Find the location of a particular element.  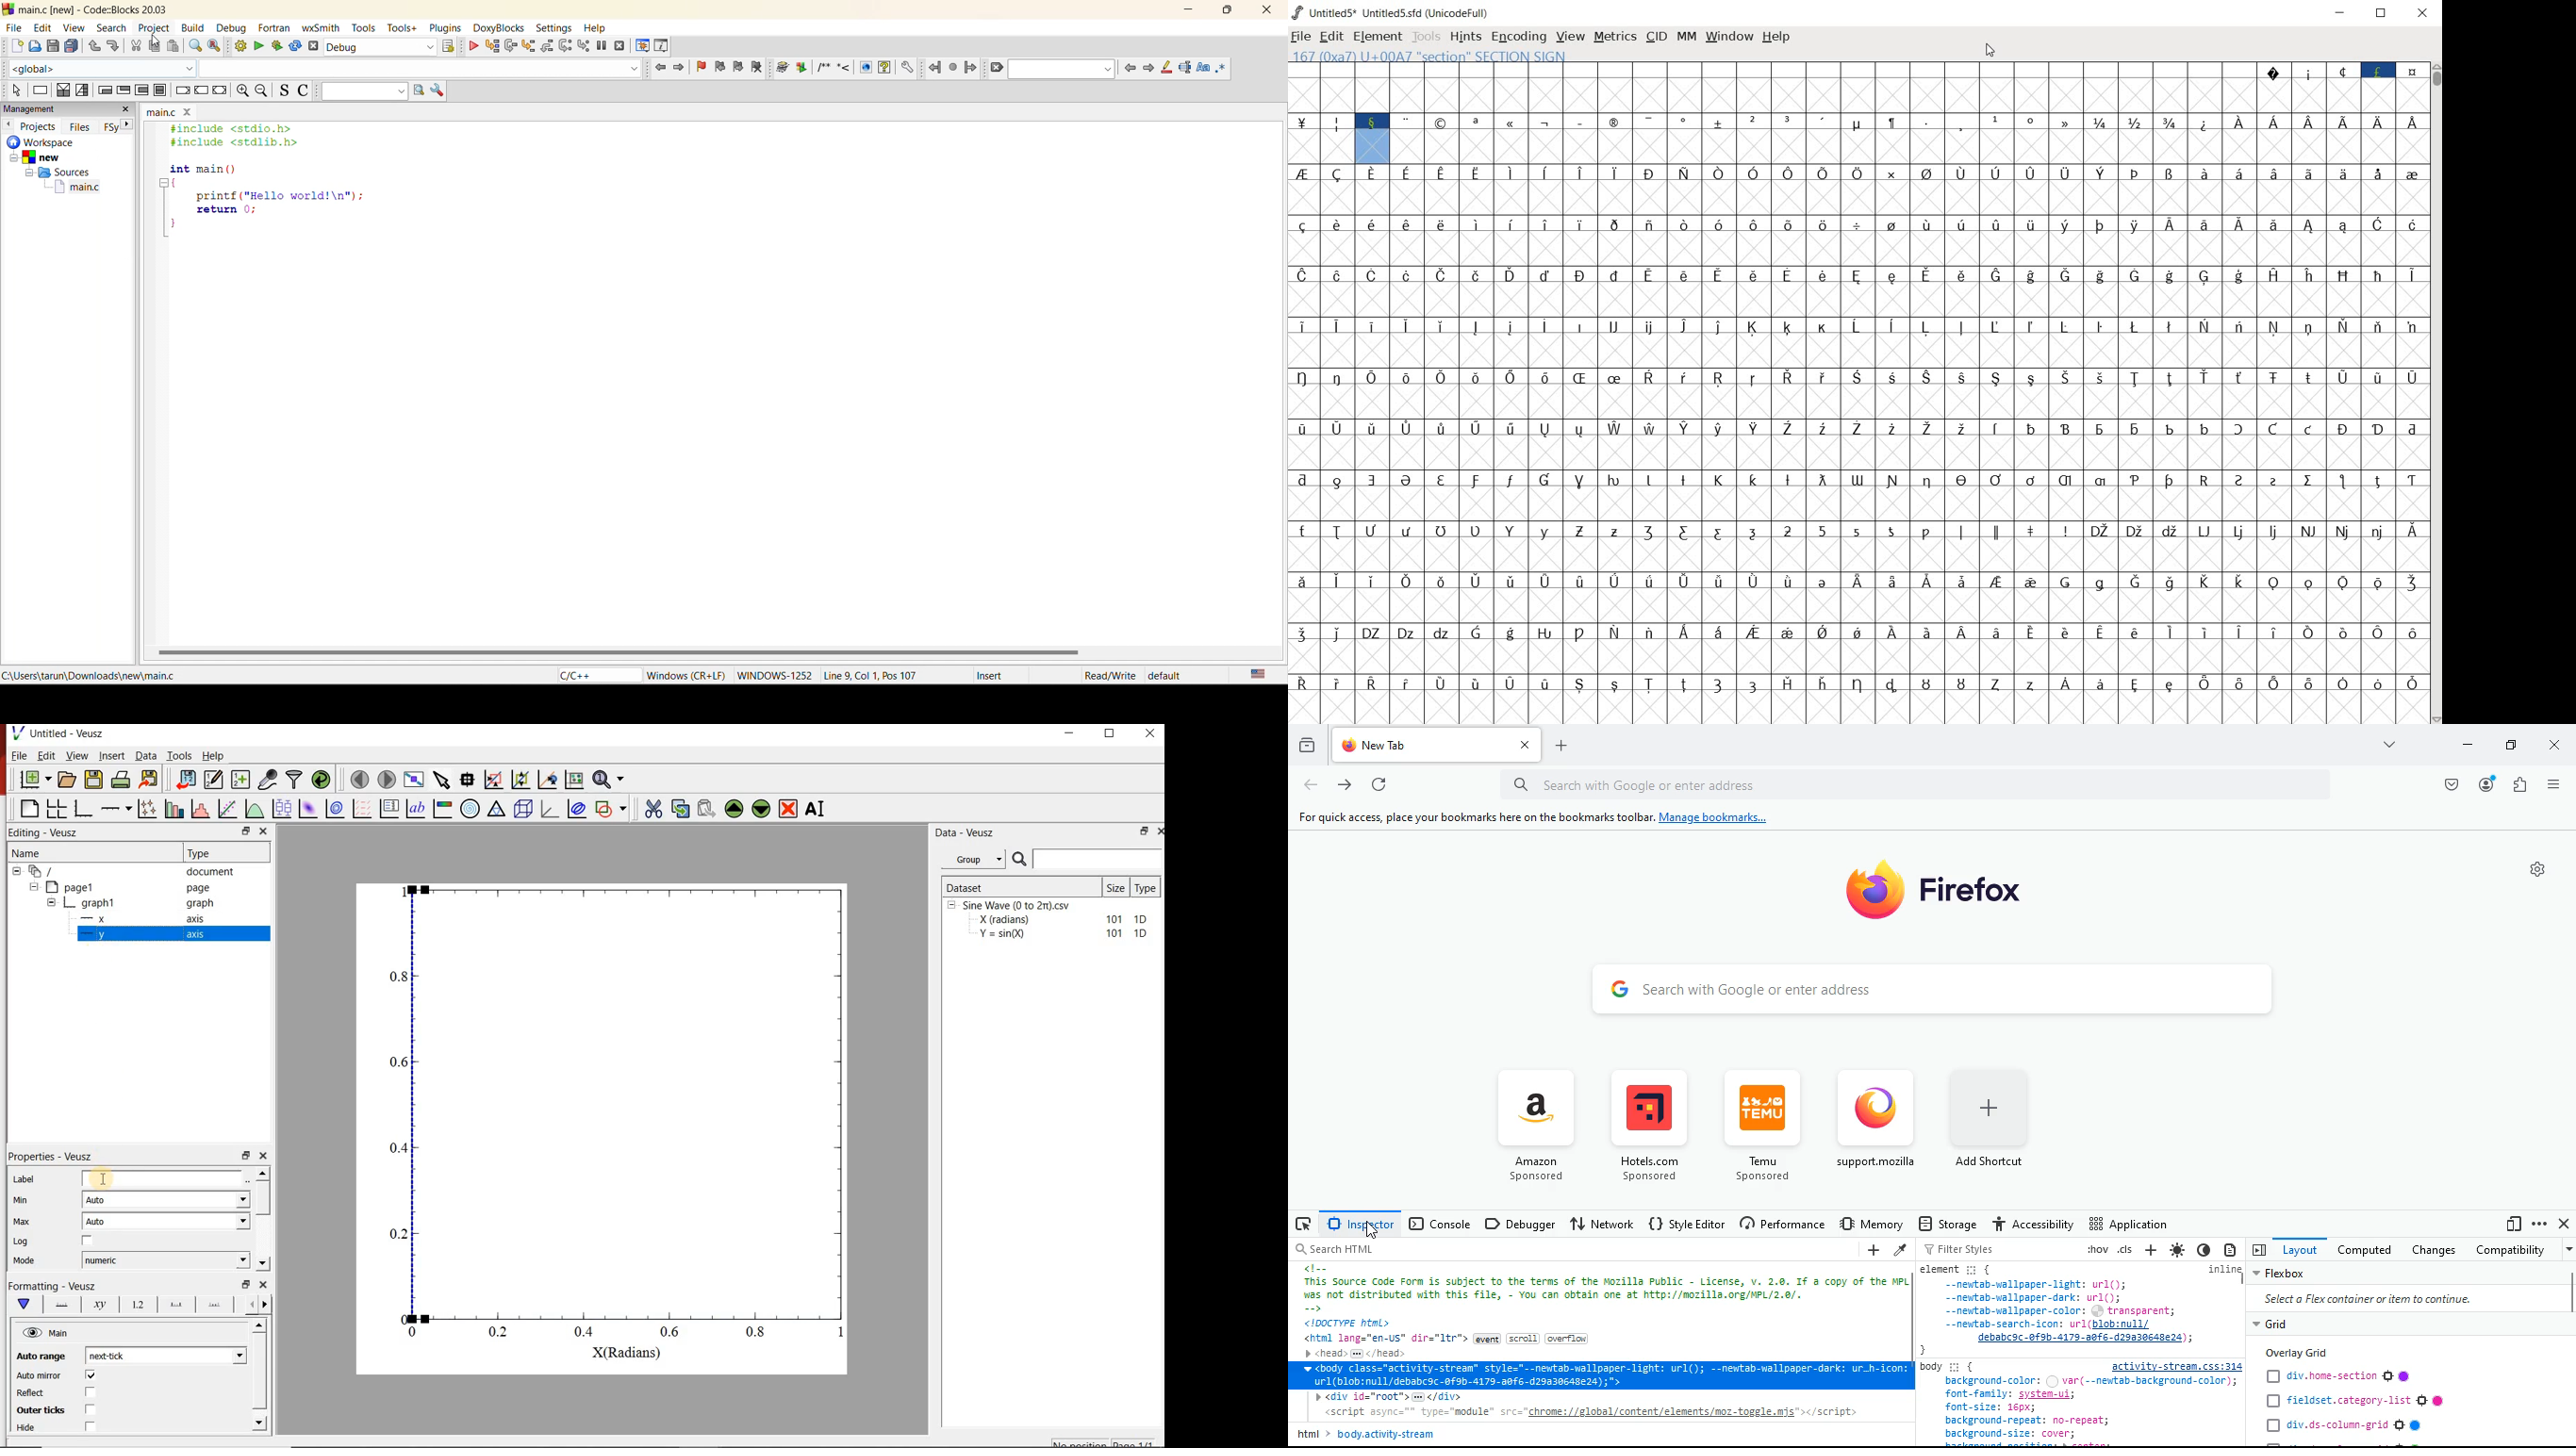

Read/Write is located at coordinates (1109, 676).